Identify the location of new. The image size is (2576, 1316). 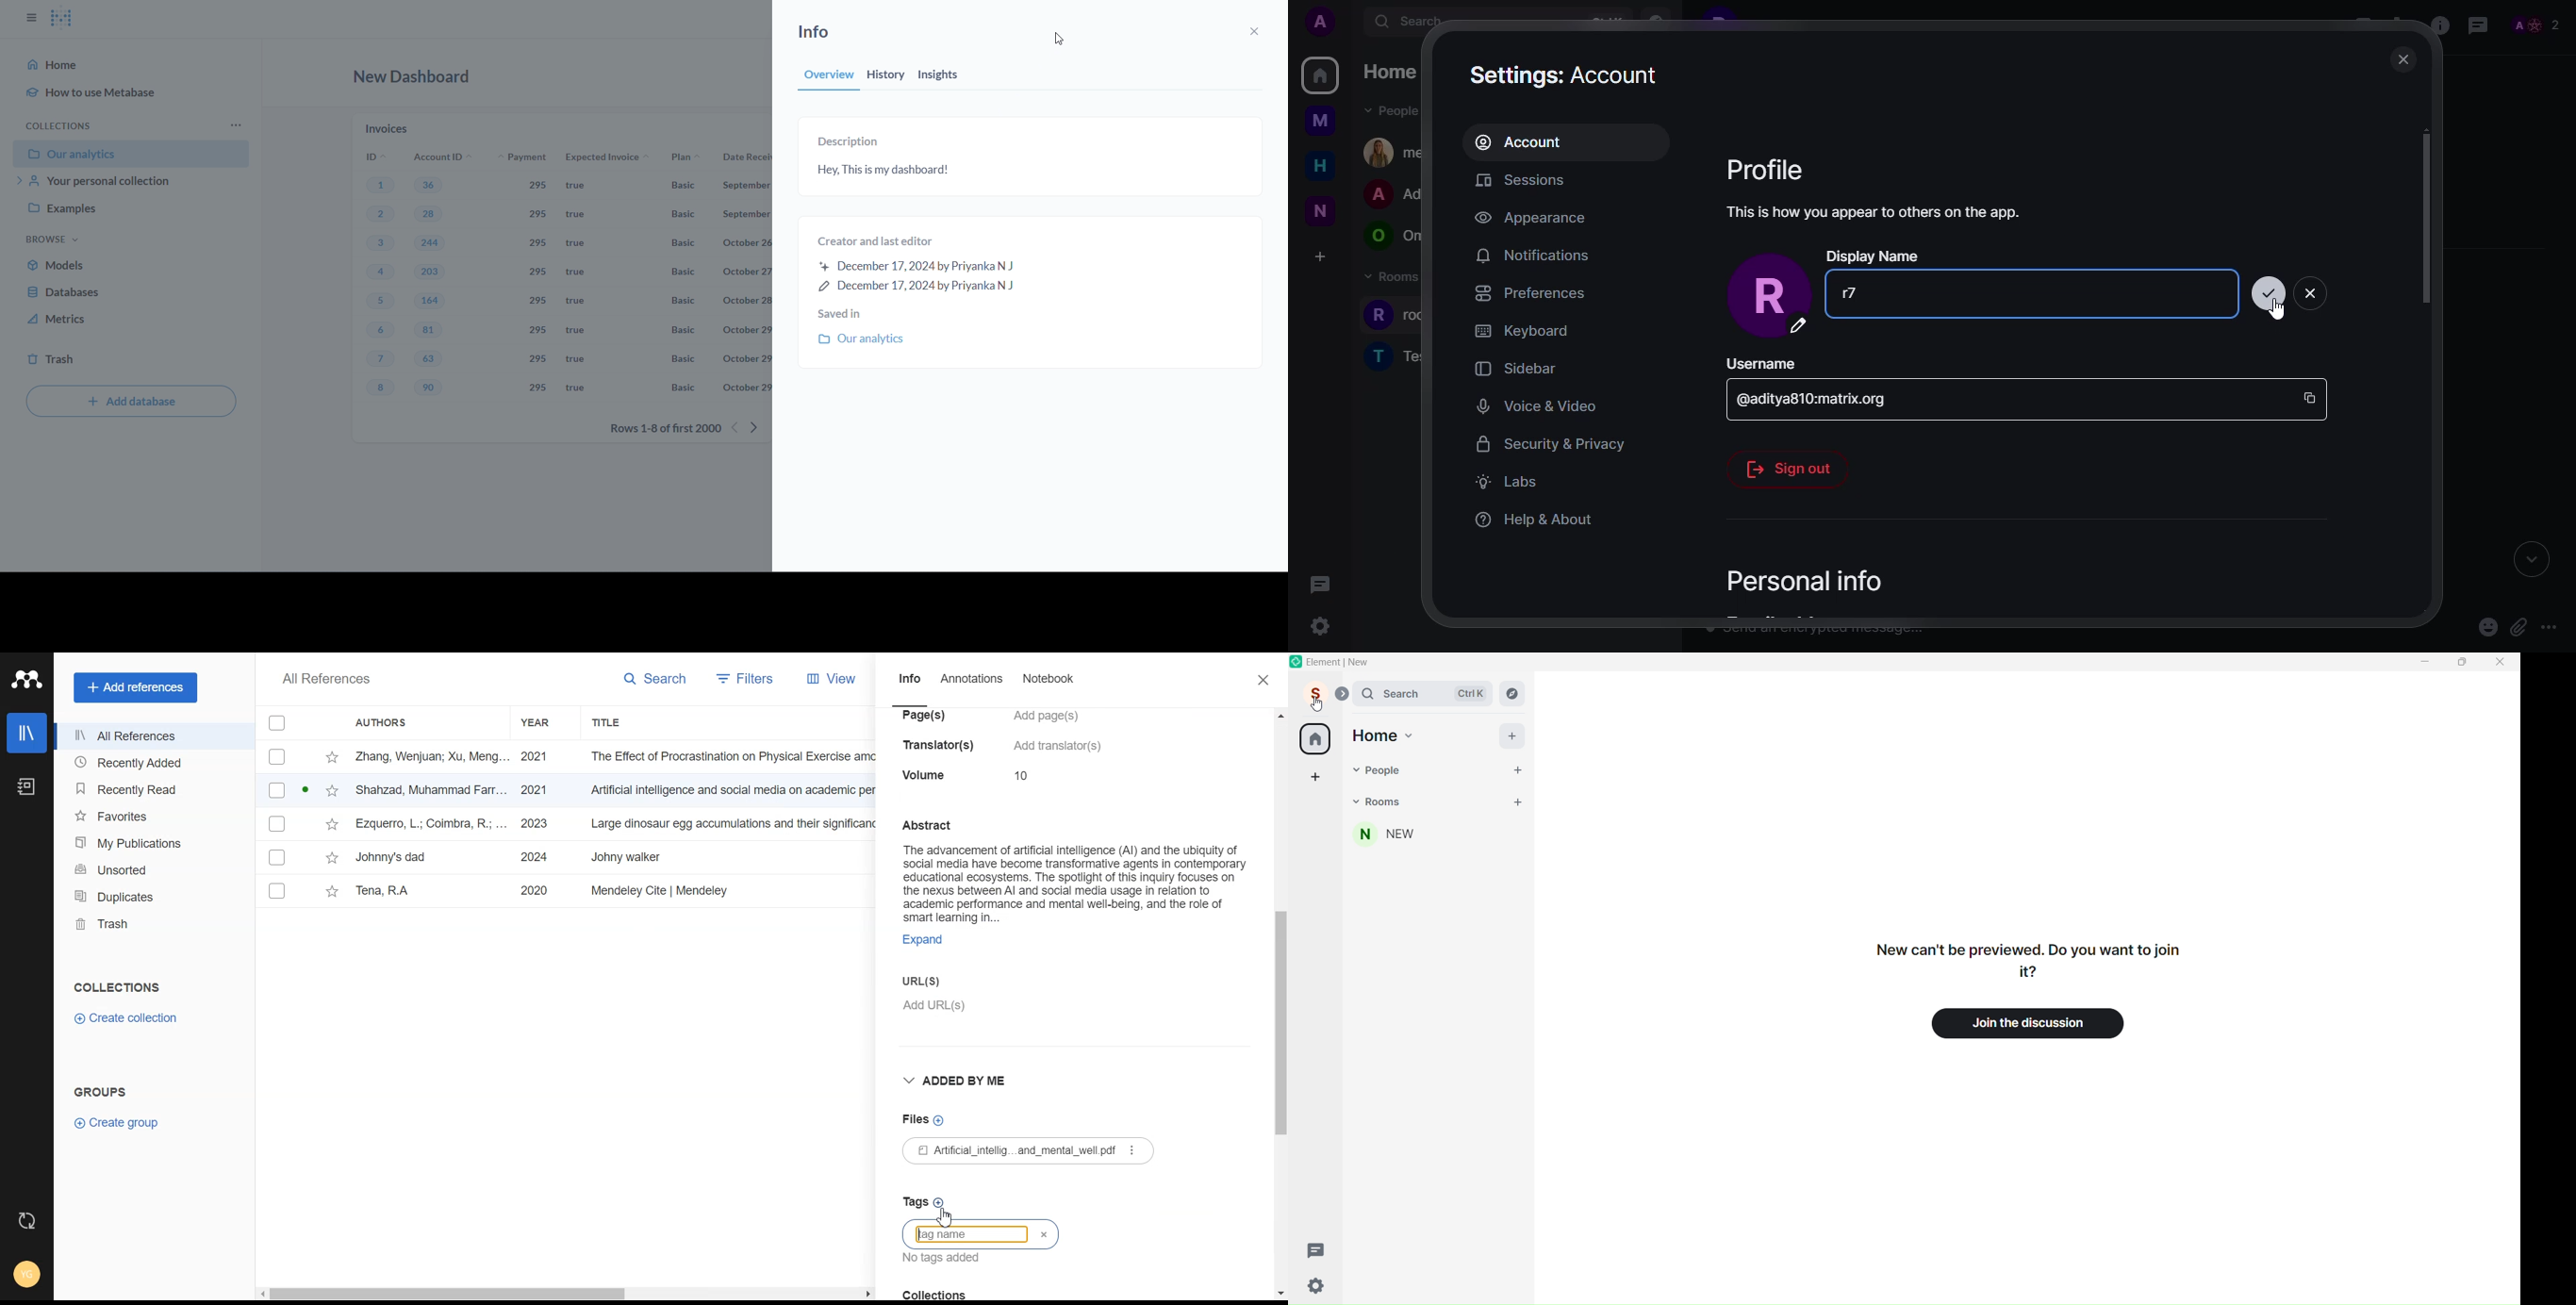
(1324, 210).